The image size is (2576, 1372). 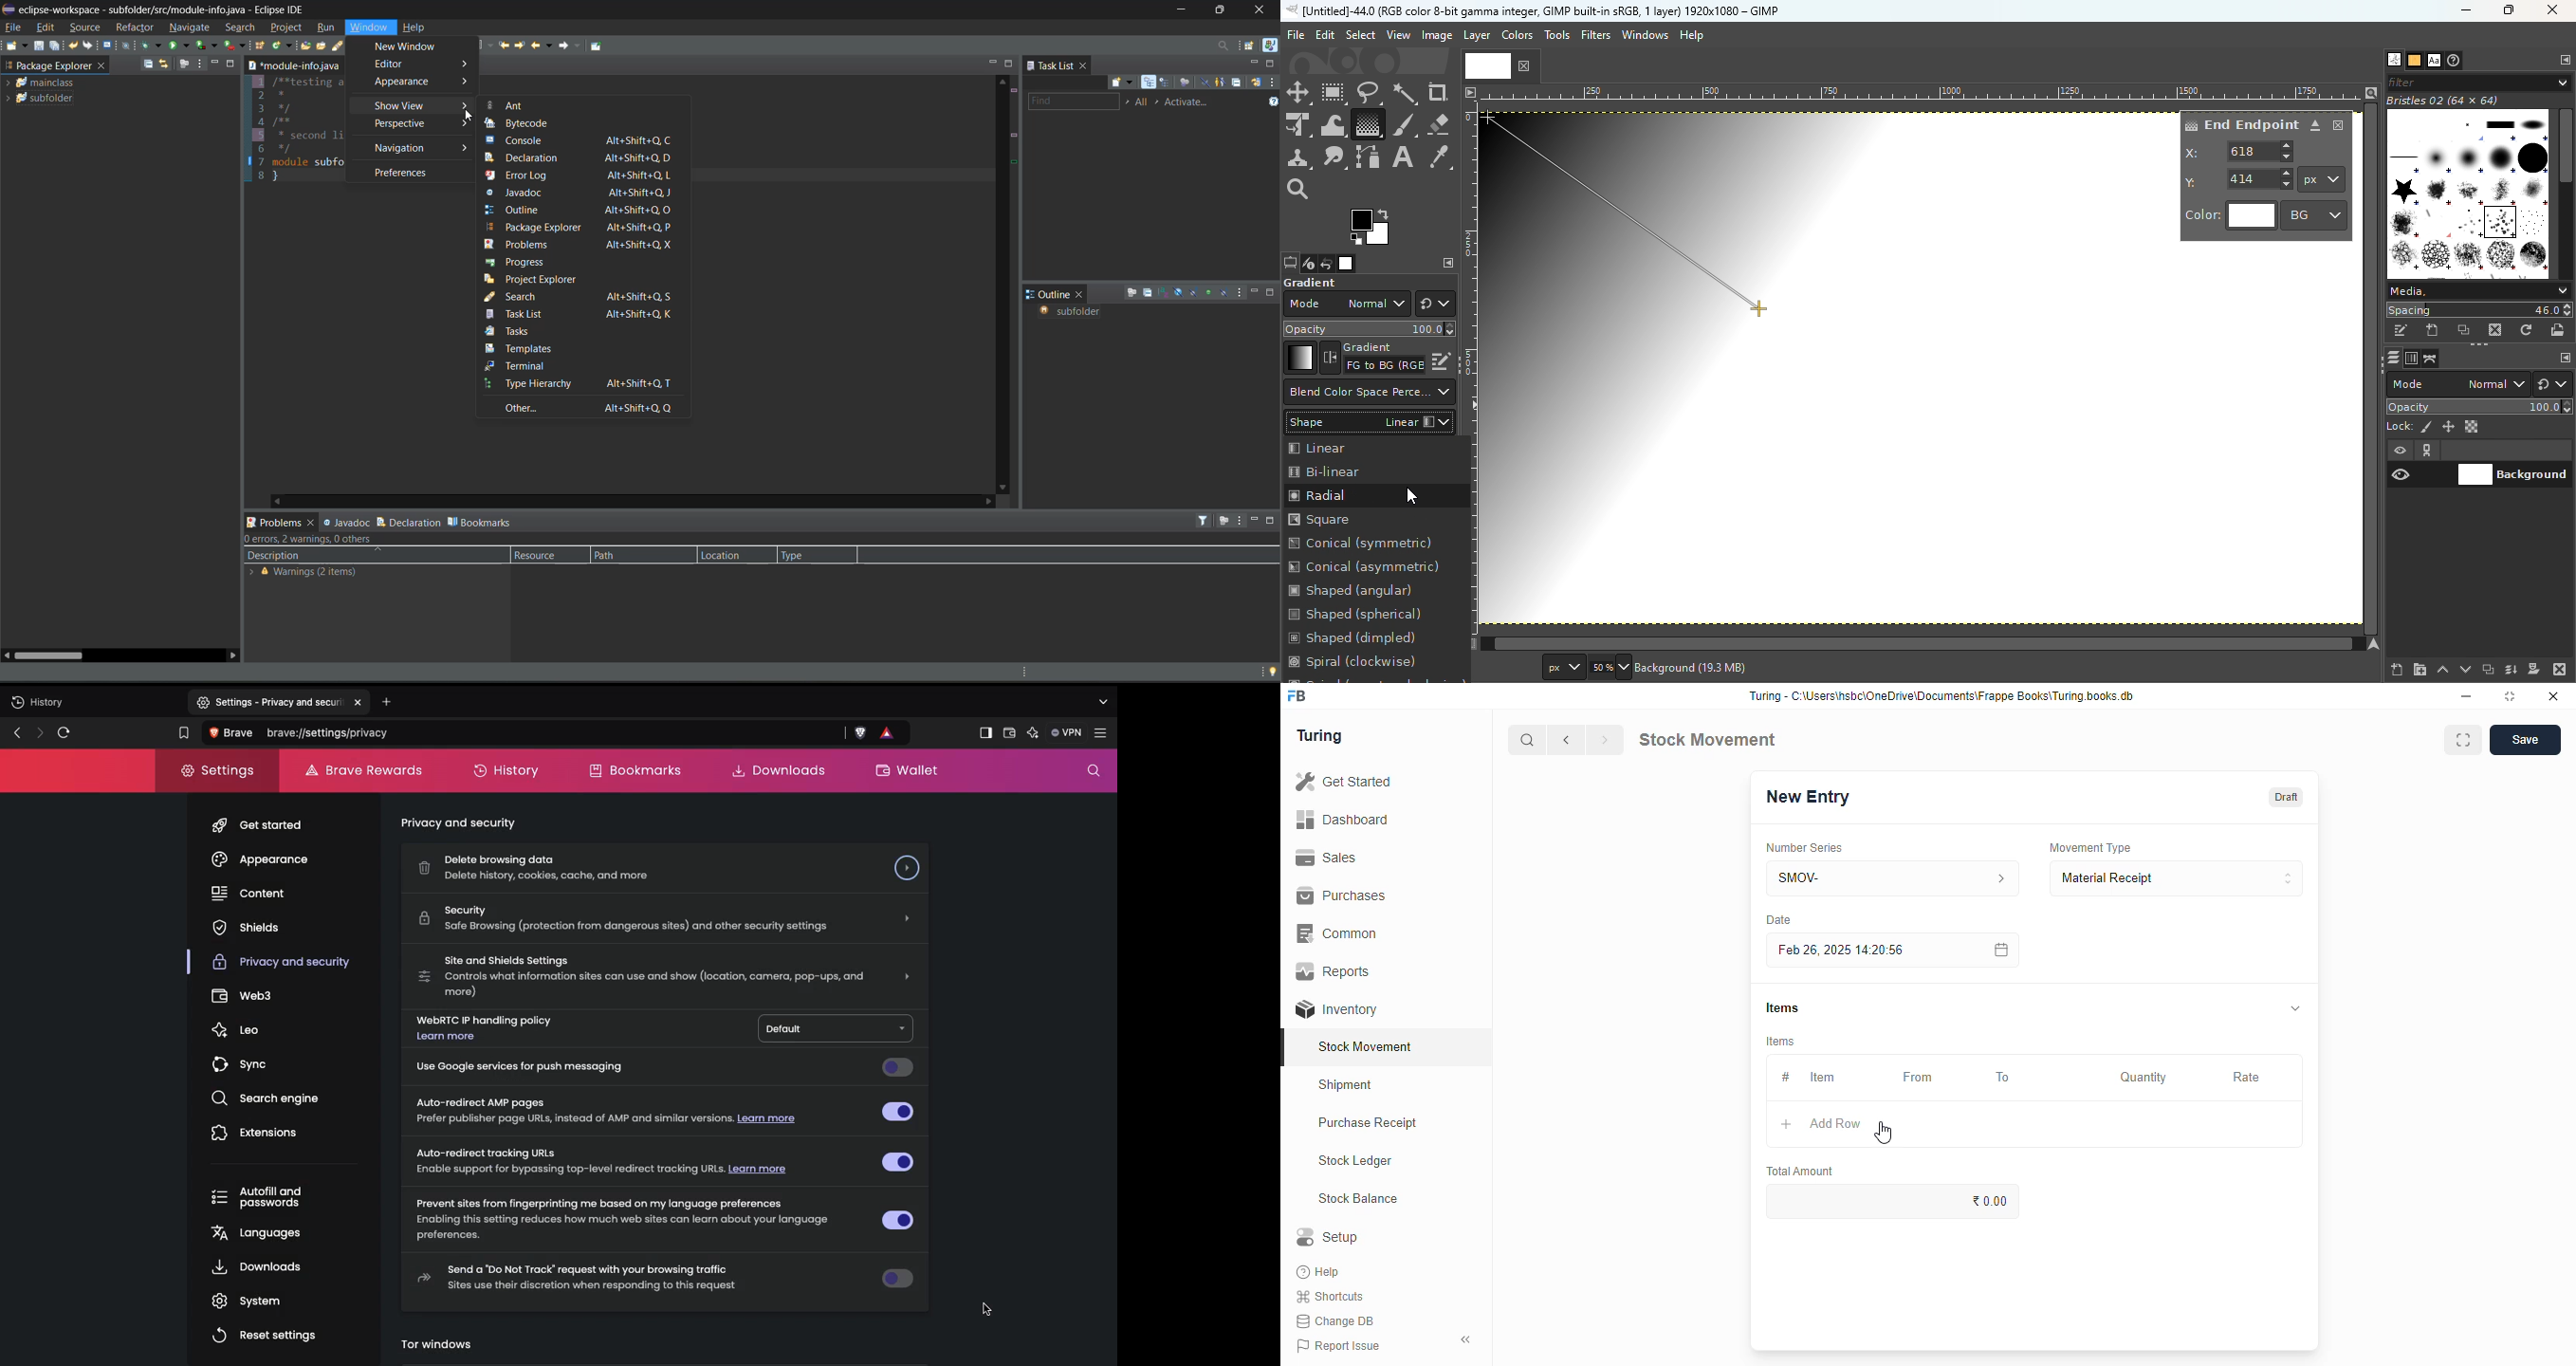 I want to click on report issue, so click(x=1338, y=1345).